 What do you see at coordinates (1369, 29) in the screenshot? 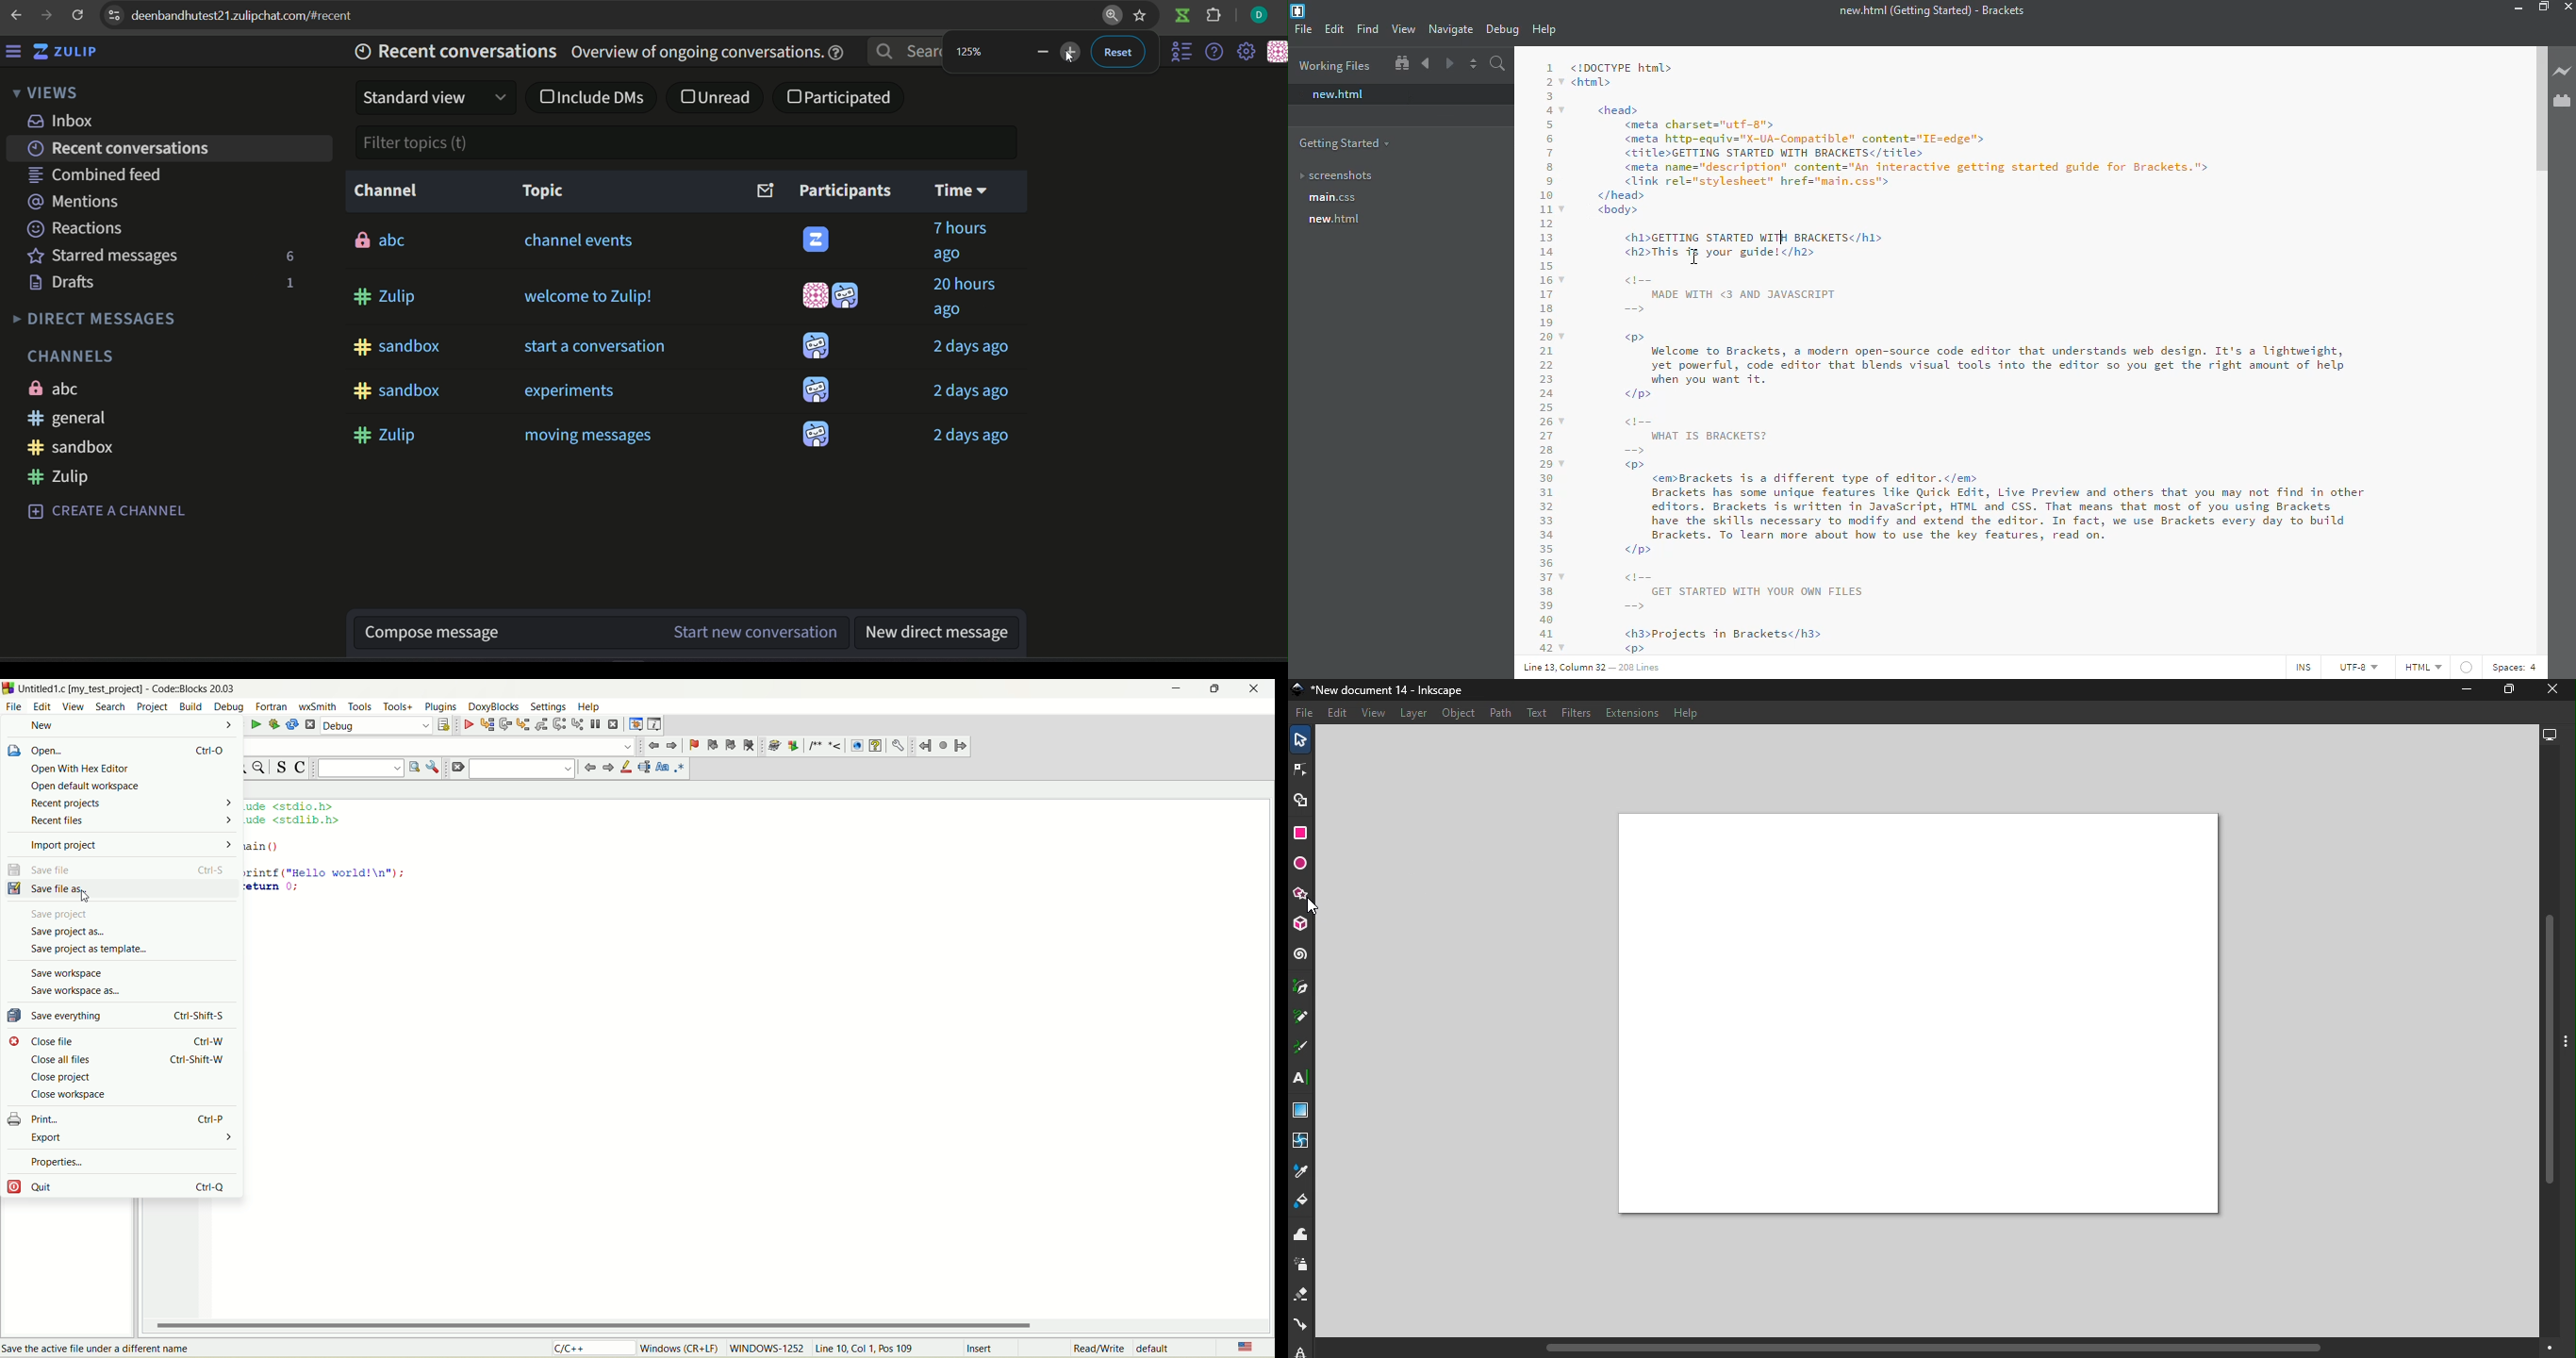
I see `find` at bounding box center [1369, 29].